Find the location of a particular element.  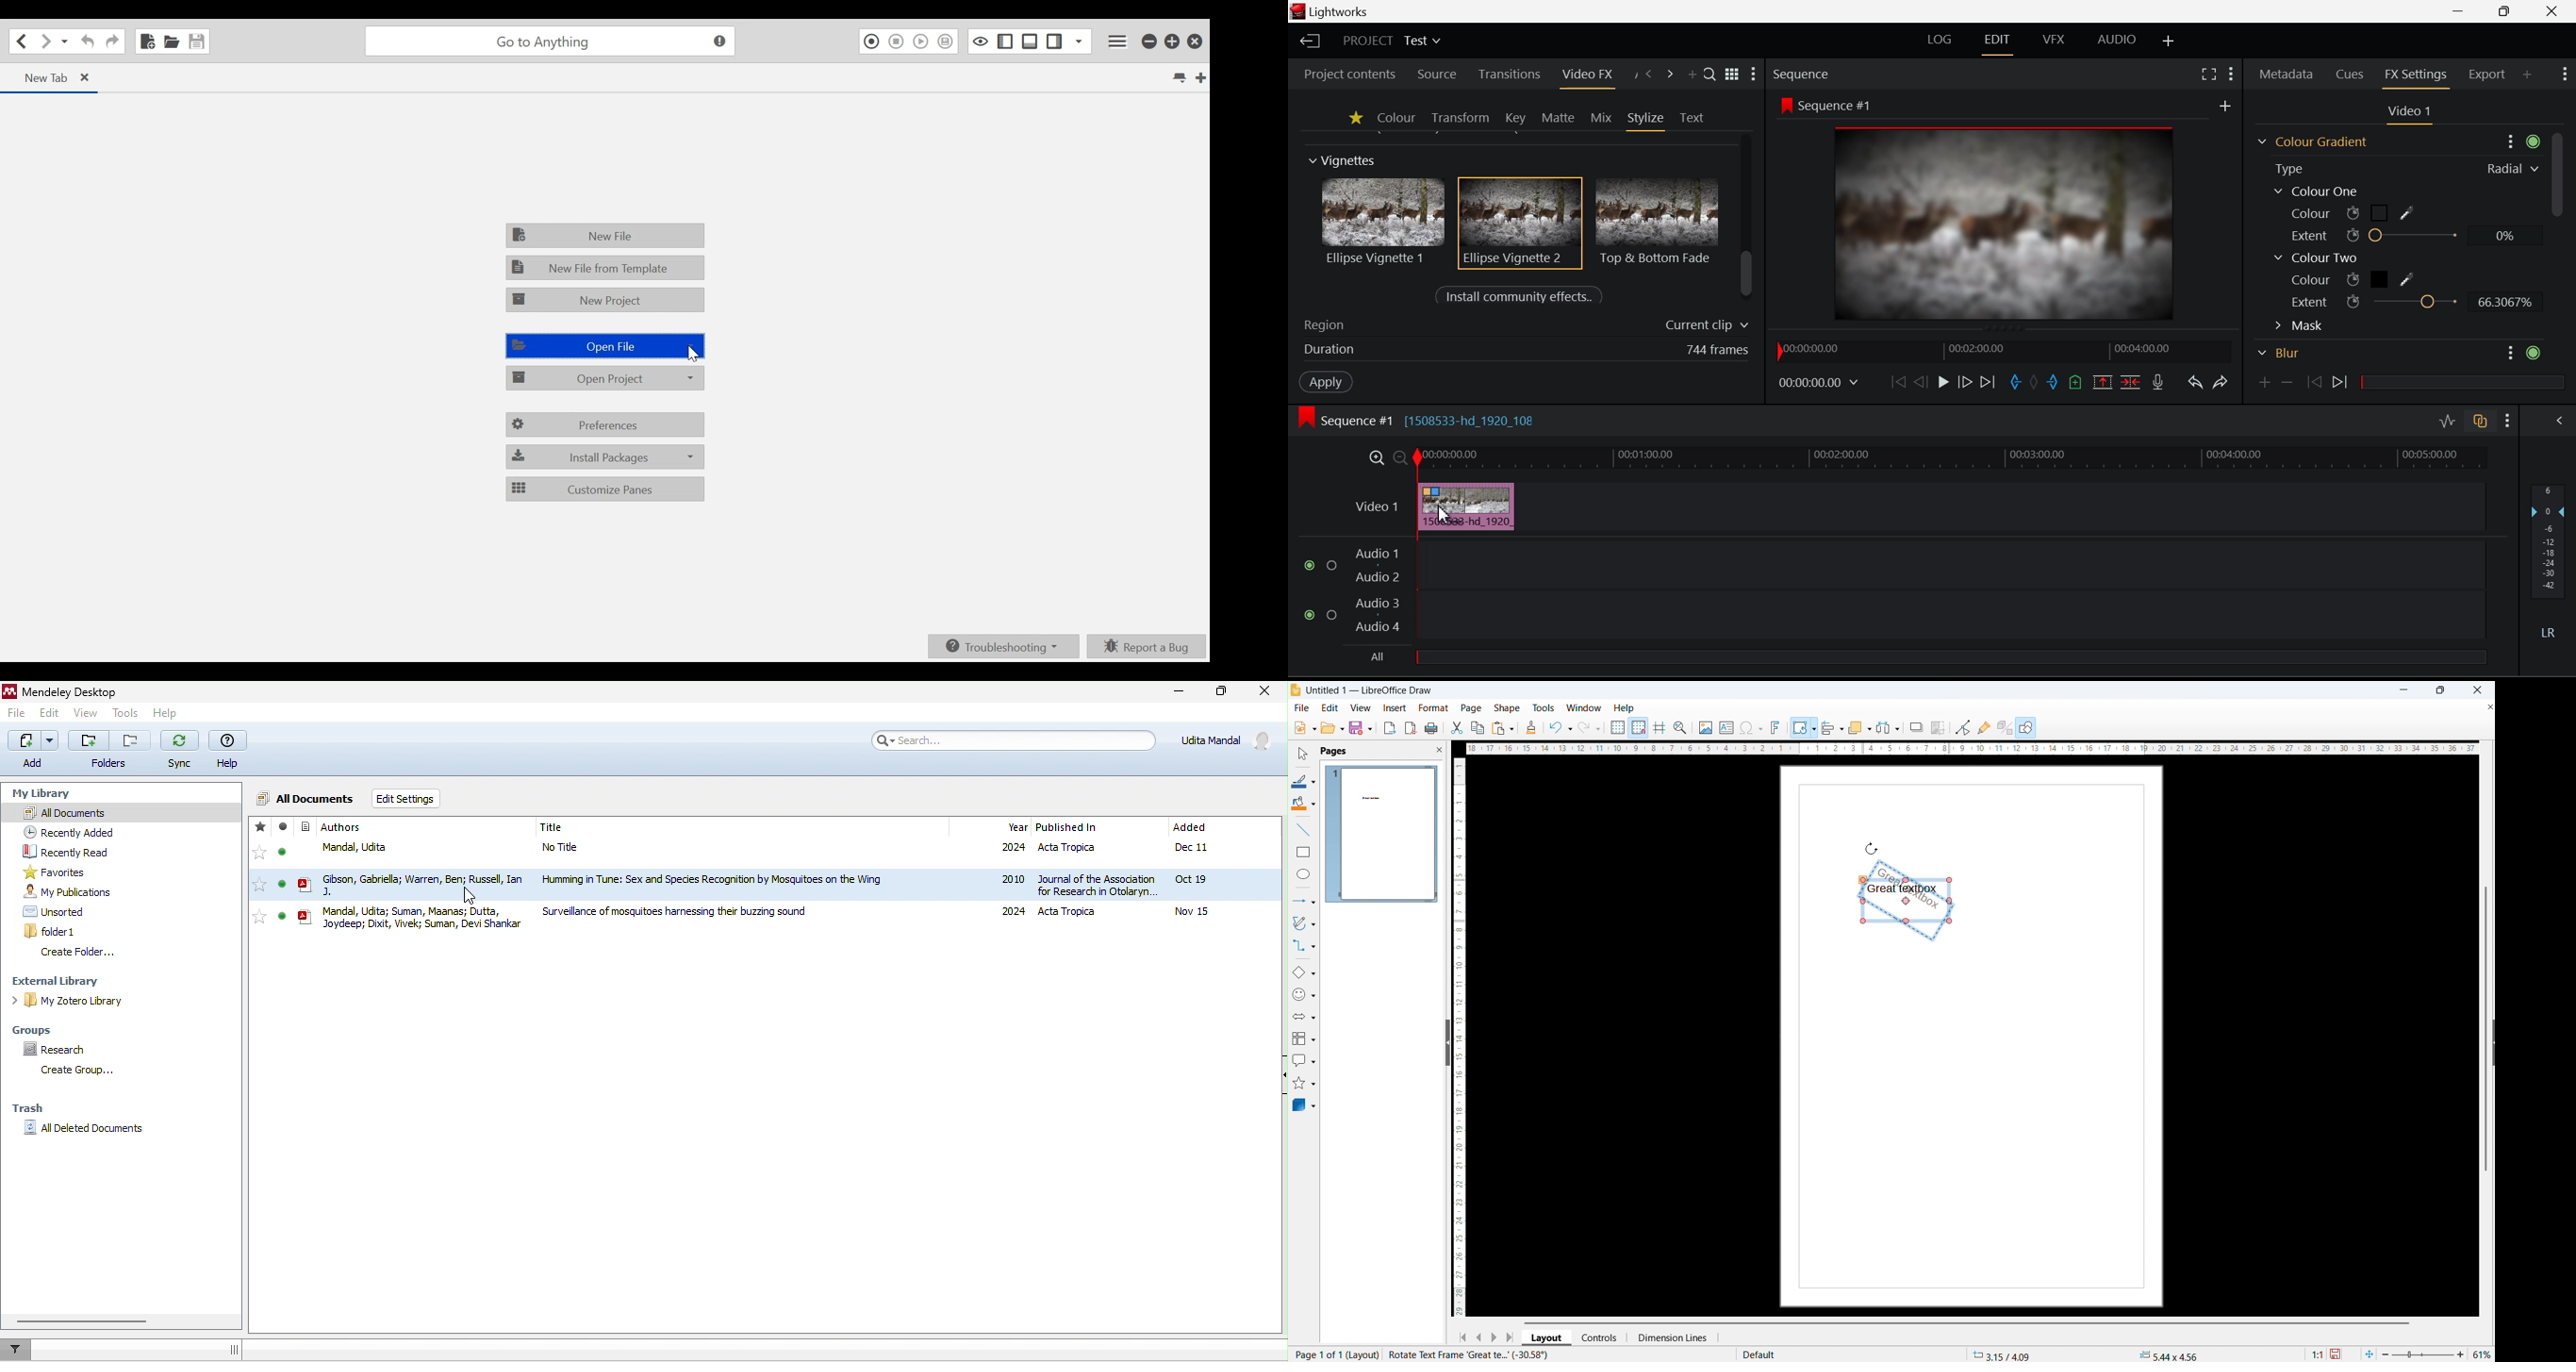

save is located at coordinates (129, 740).